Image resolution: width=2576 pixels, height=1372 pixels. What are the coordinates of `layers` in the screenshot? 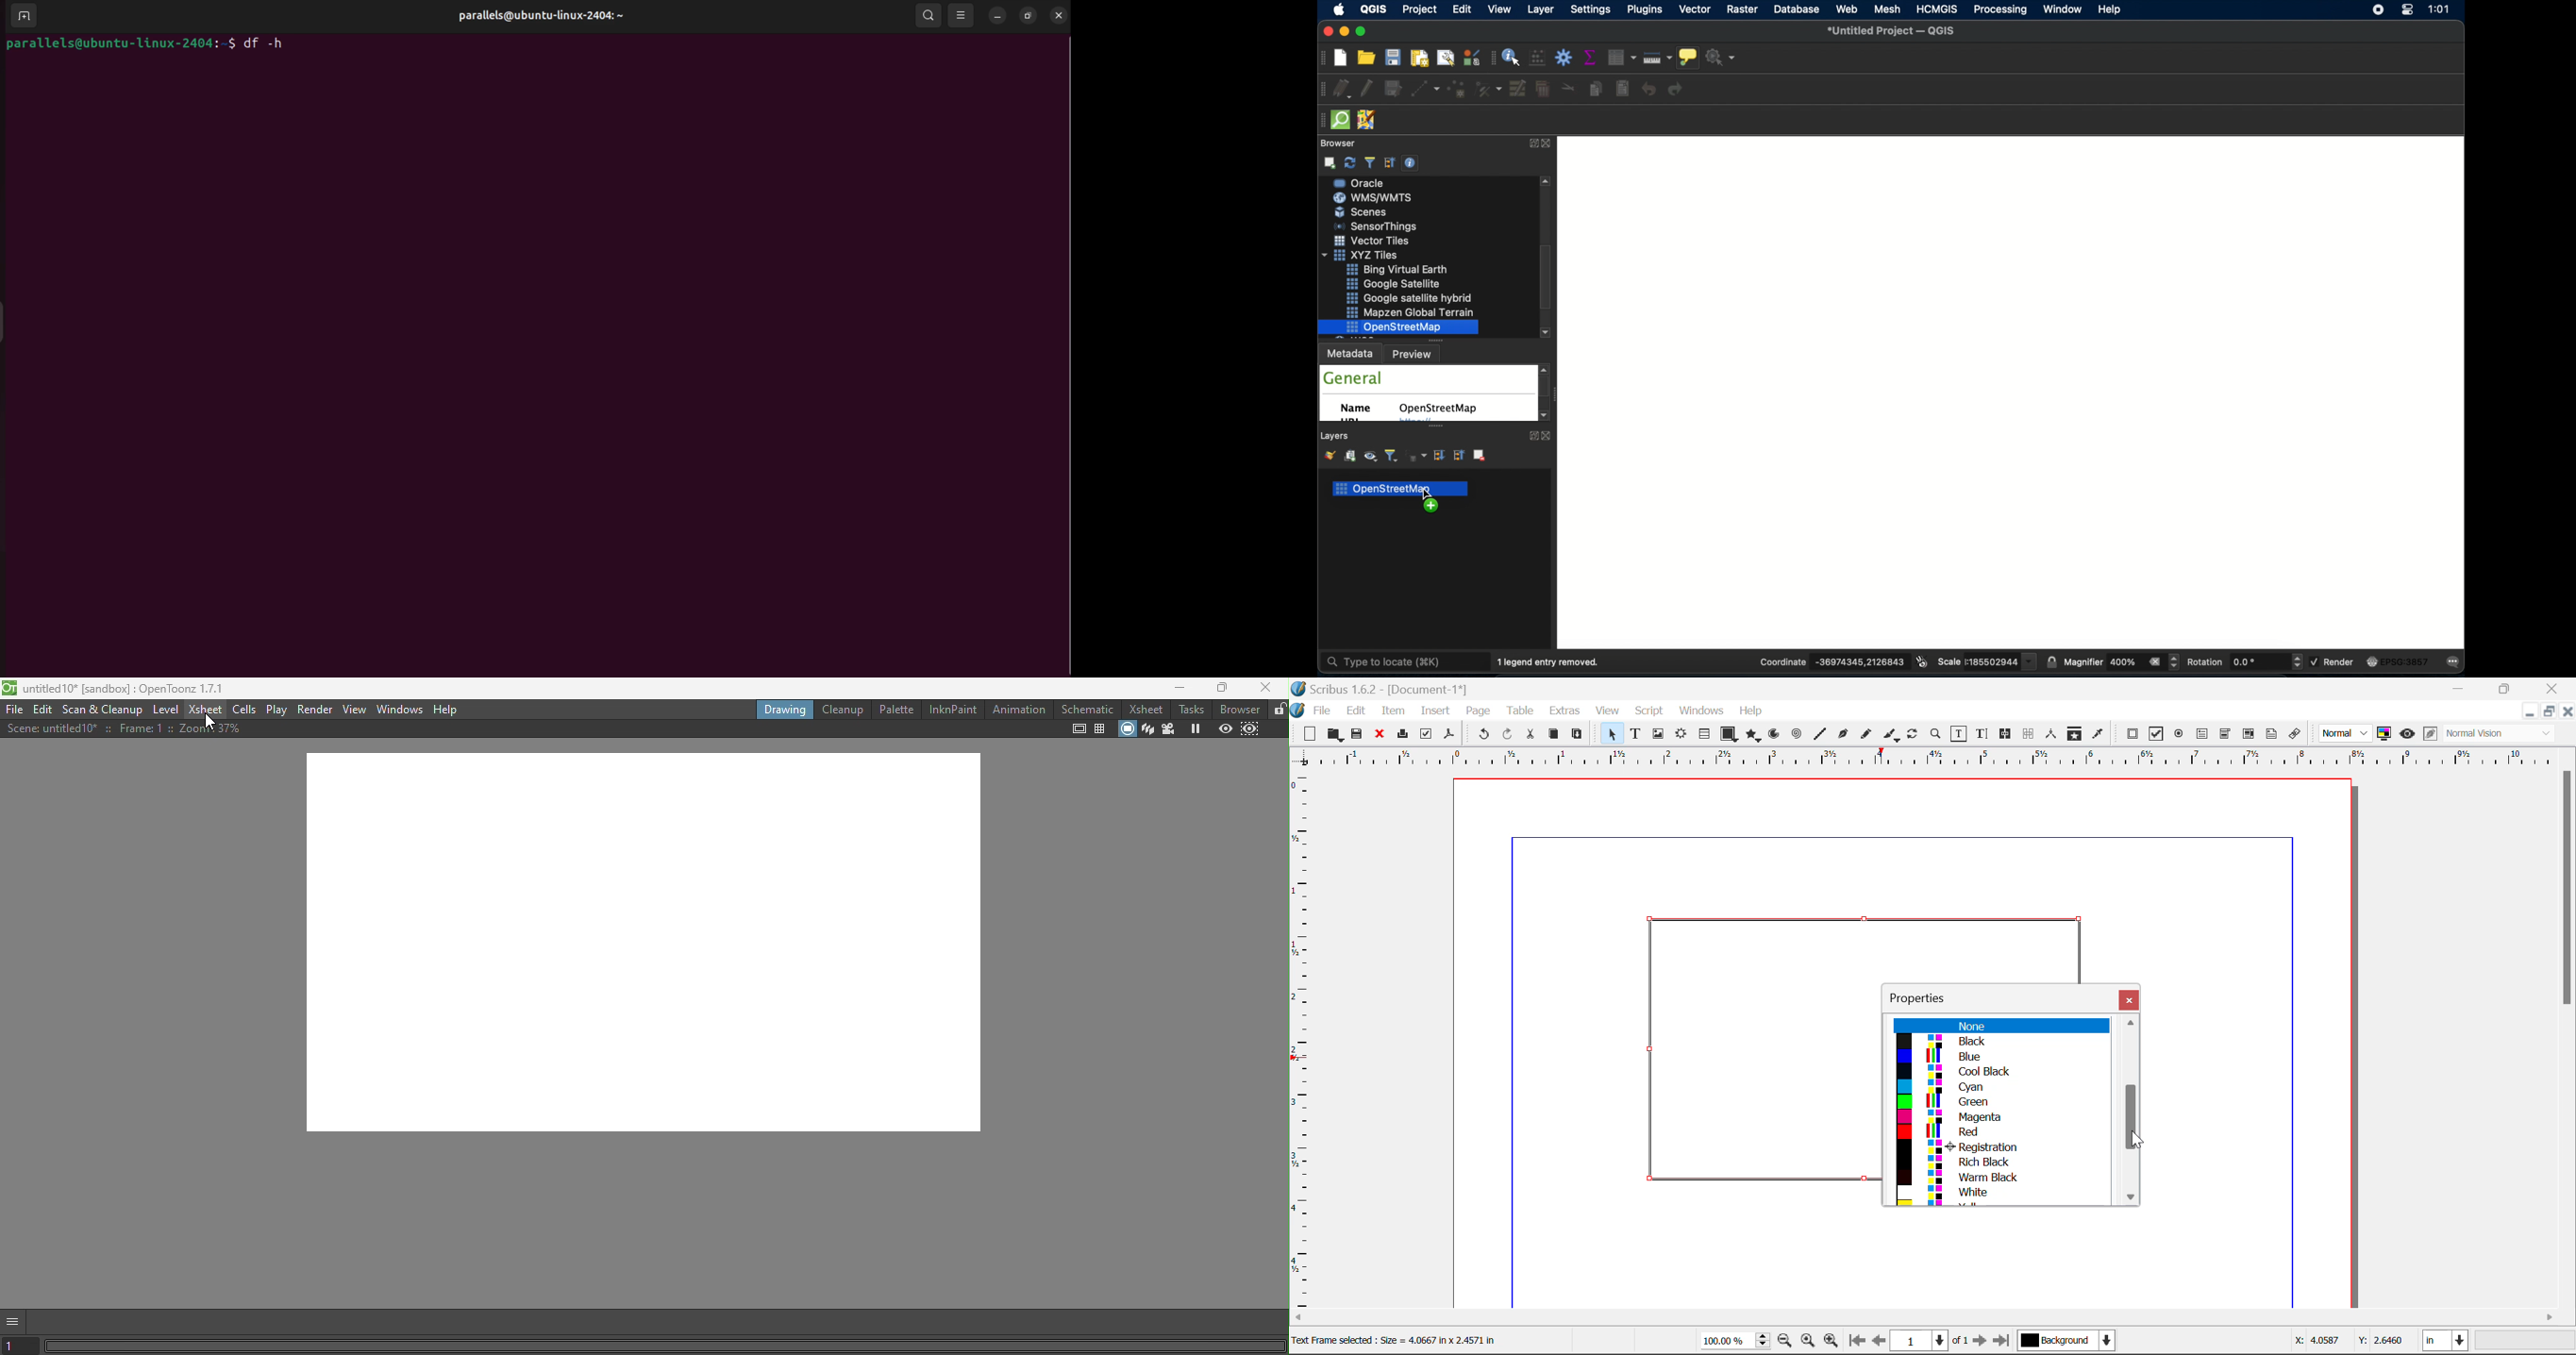 It's located at (1336, 436).